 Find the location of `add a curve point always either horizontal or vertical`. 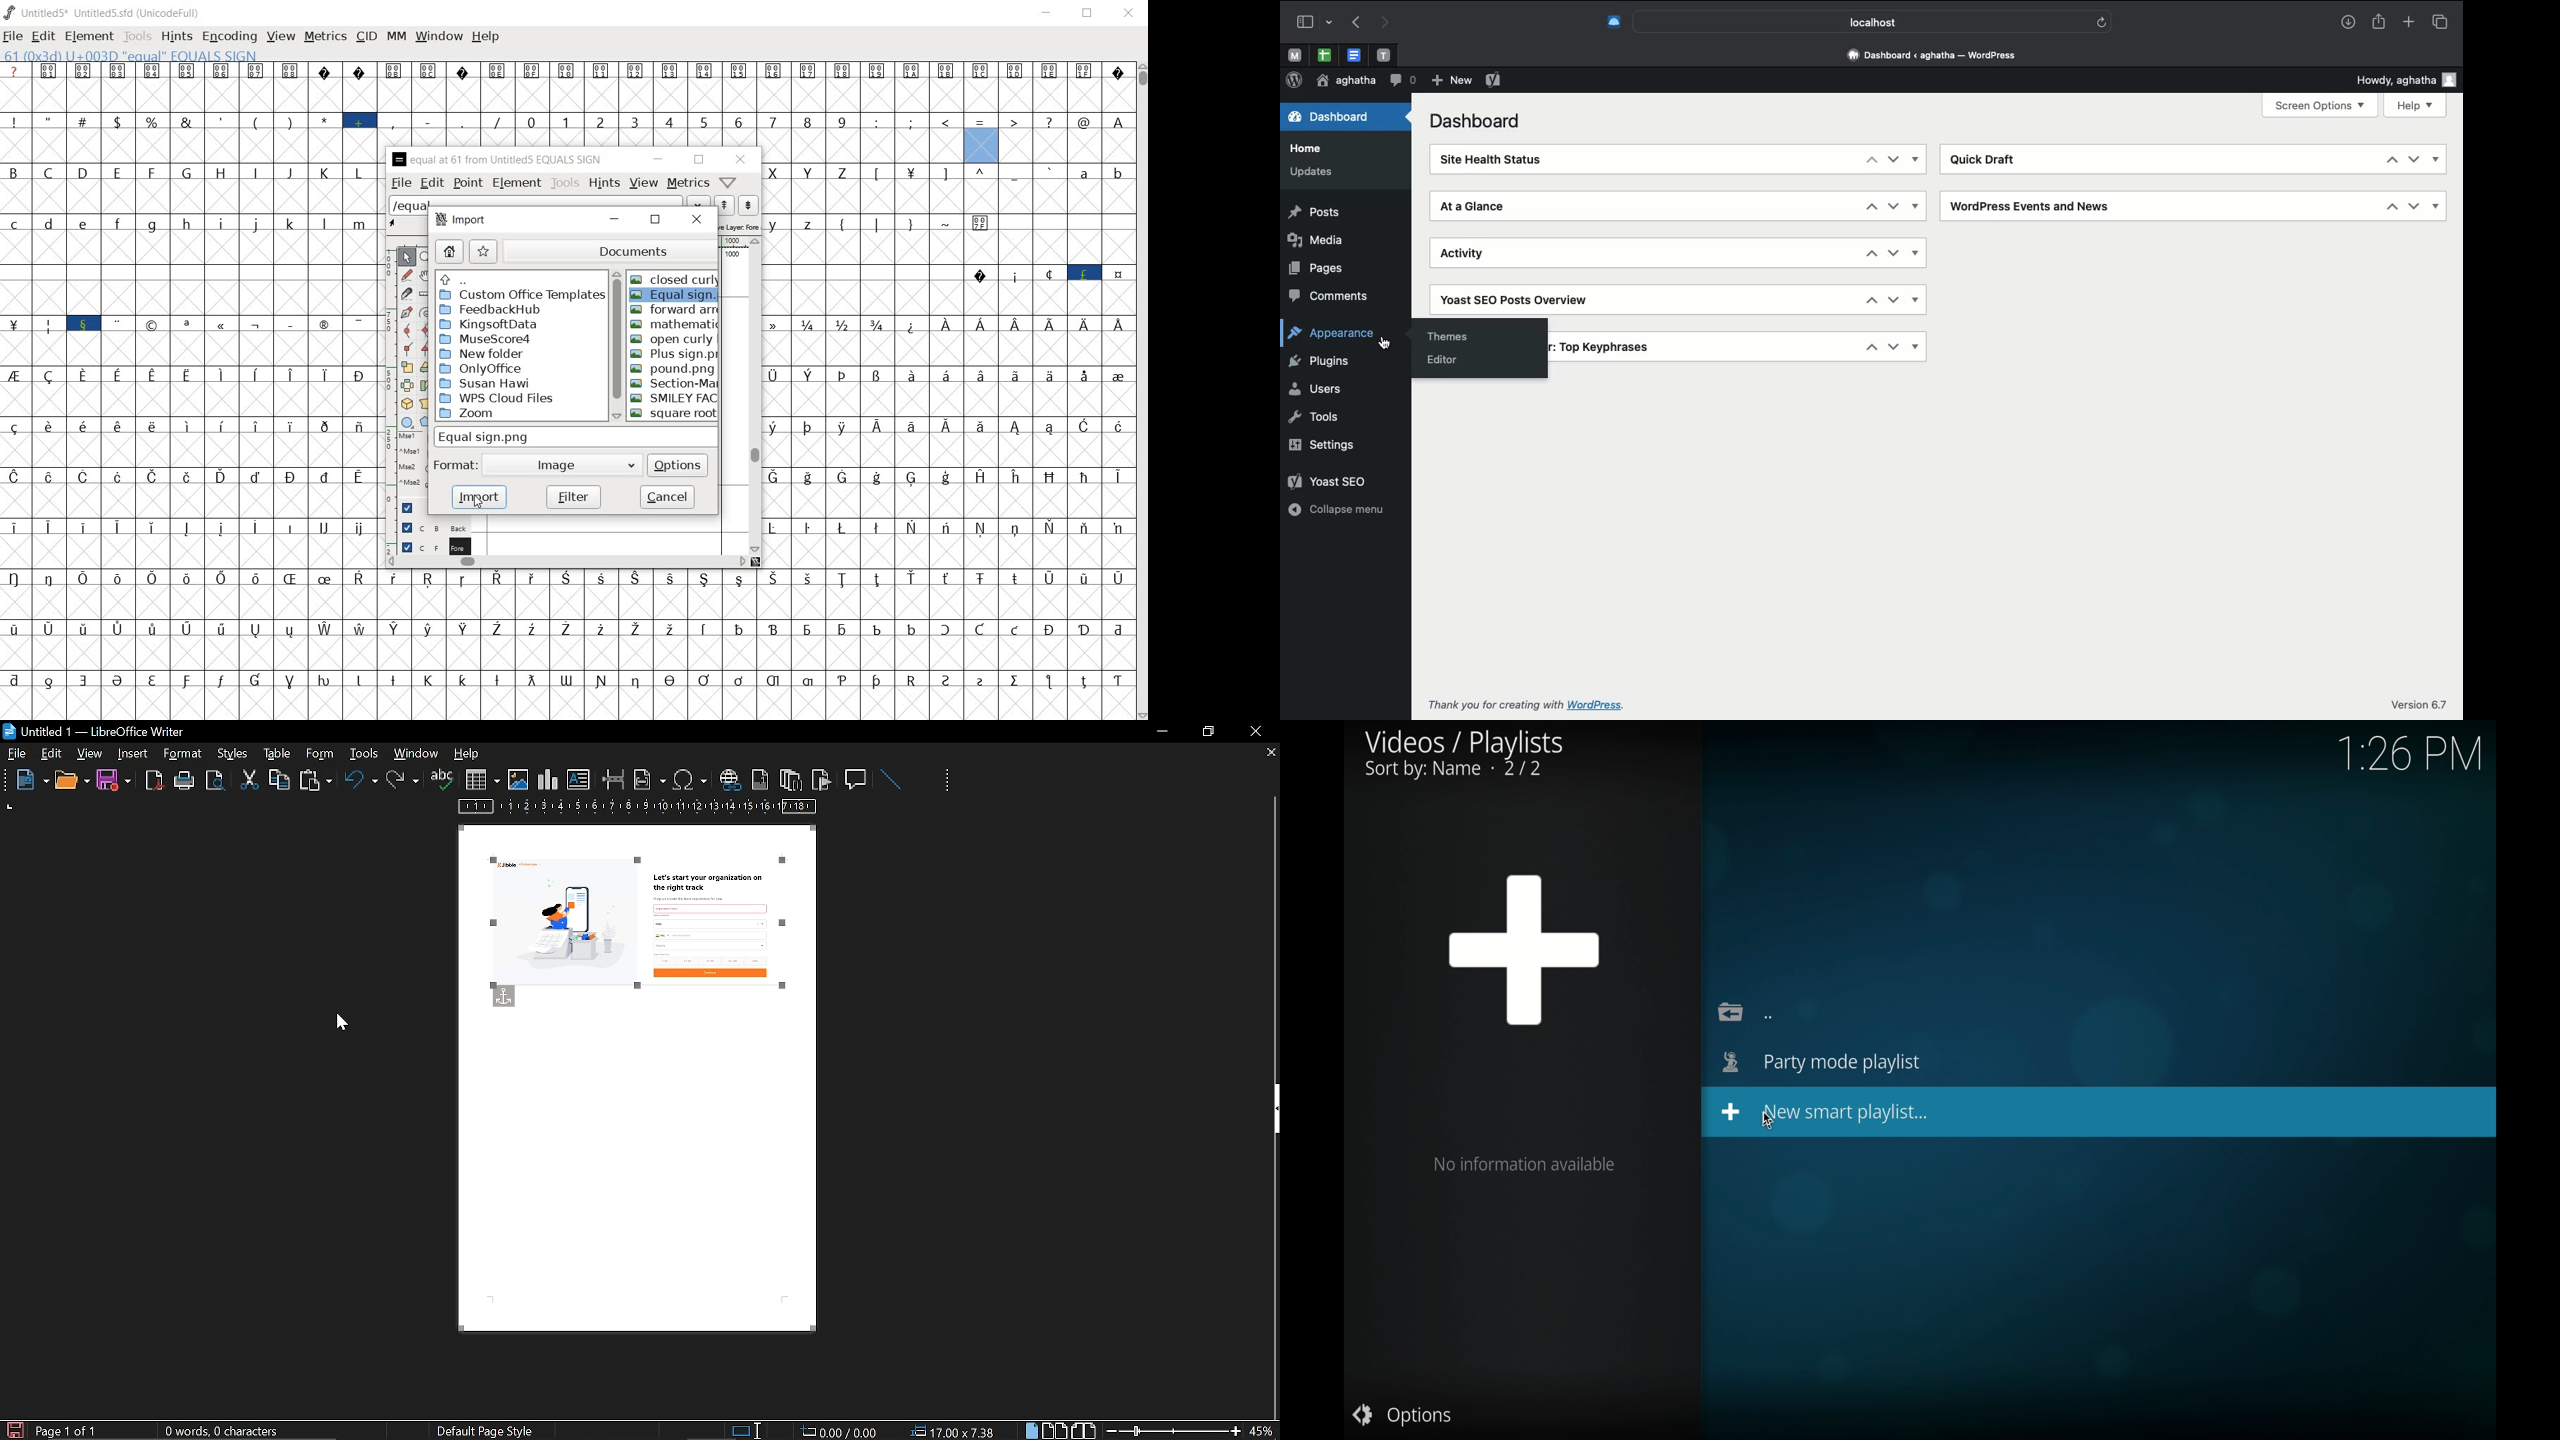

add a curve point always either horizontal or vertical is located at coordinates (426, 329).